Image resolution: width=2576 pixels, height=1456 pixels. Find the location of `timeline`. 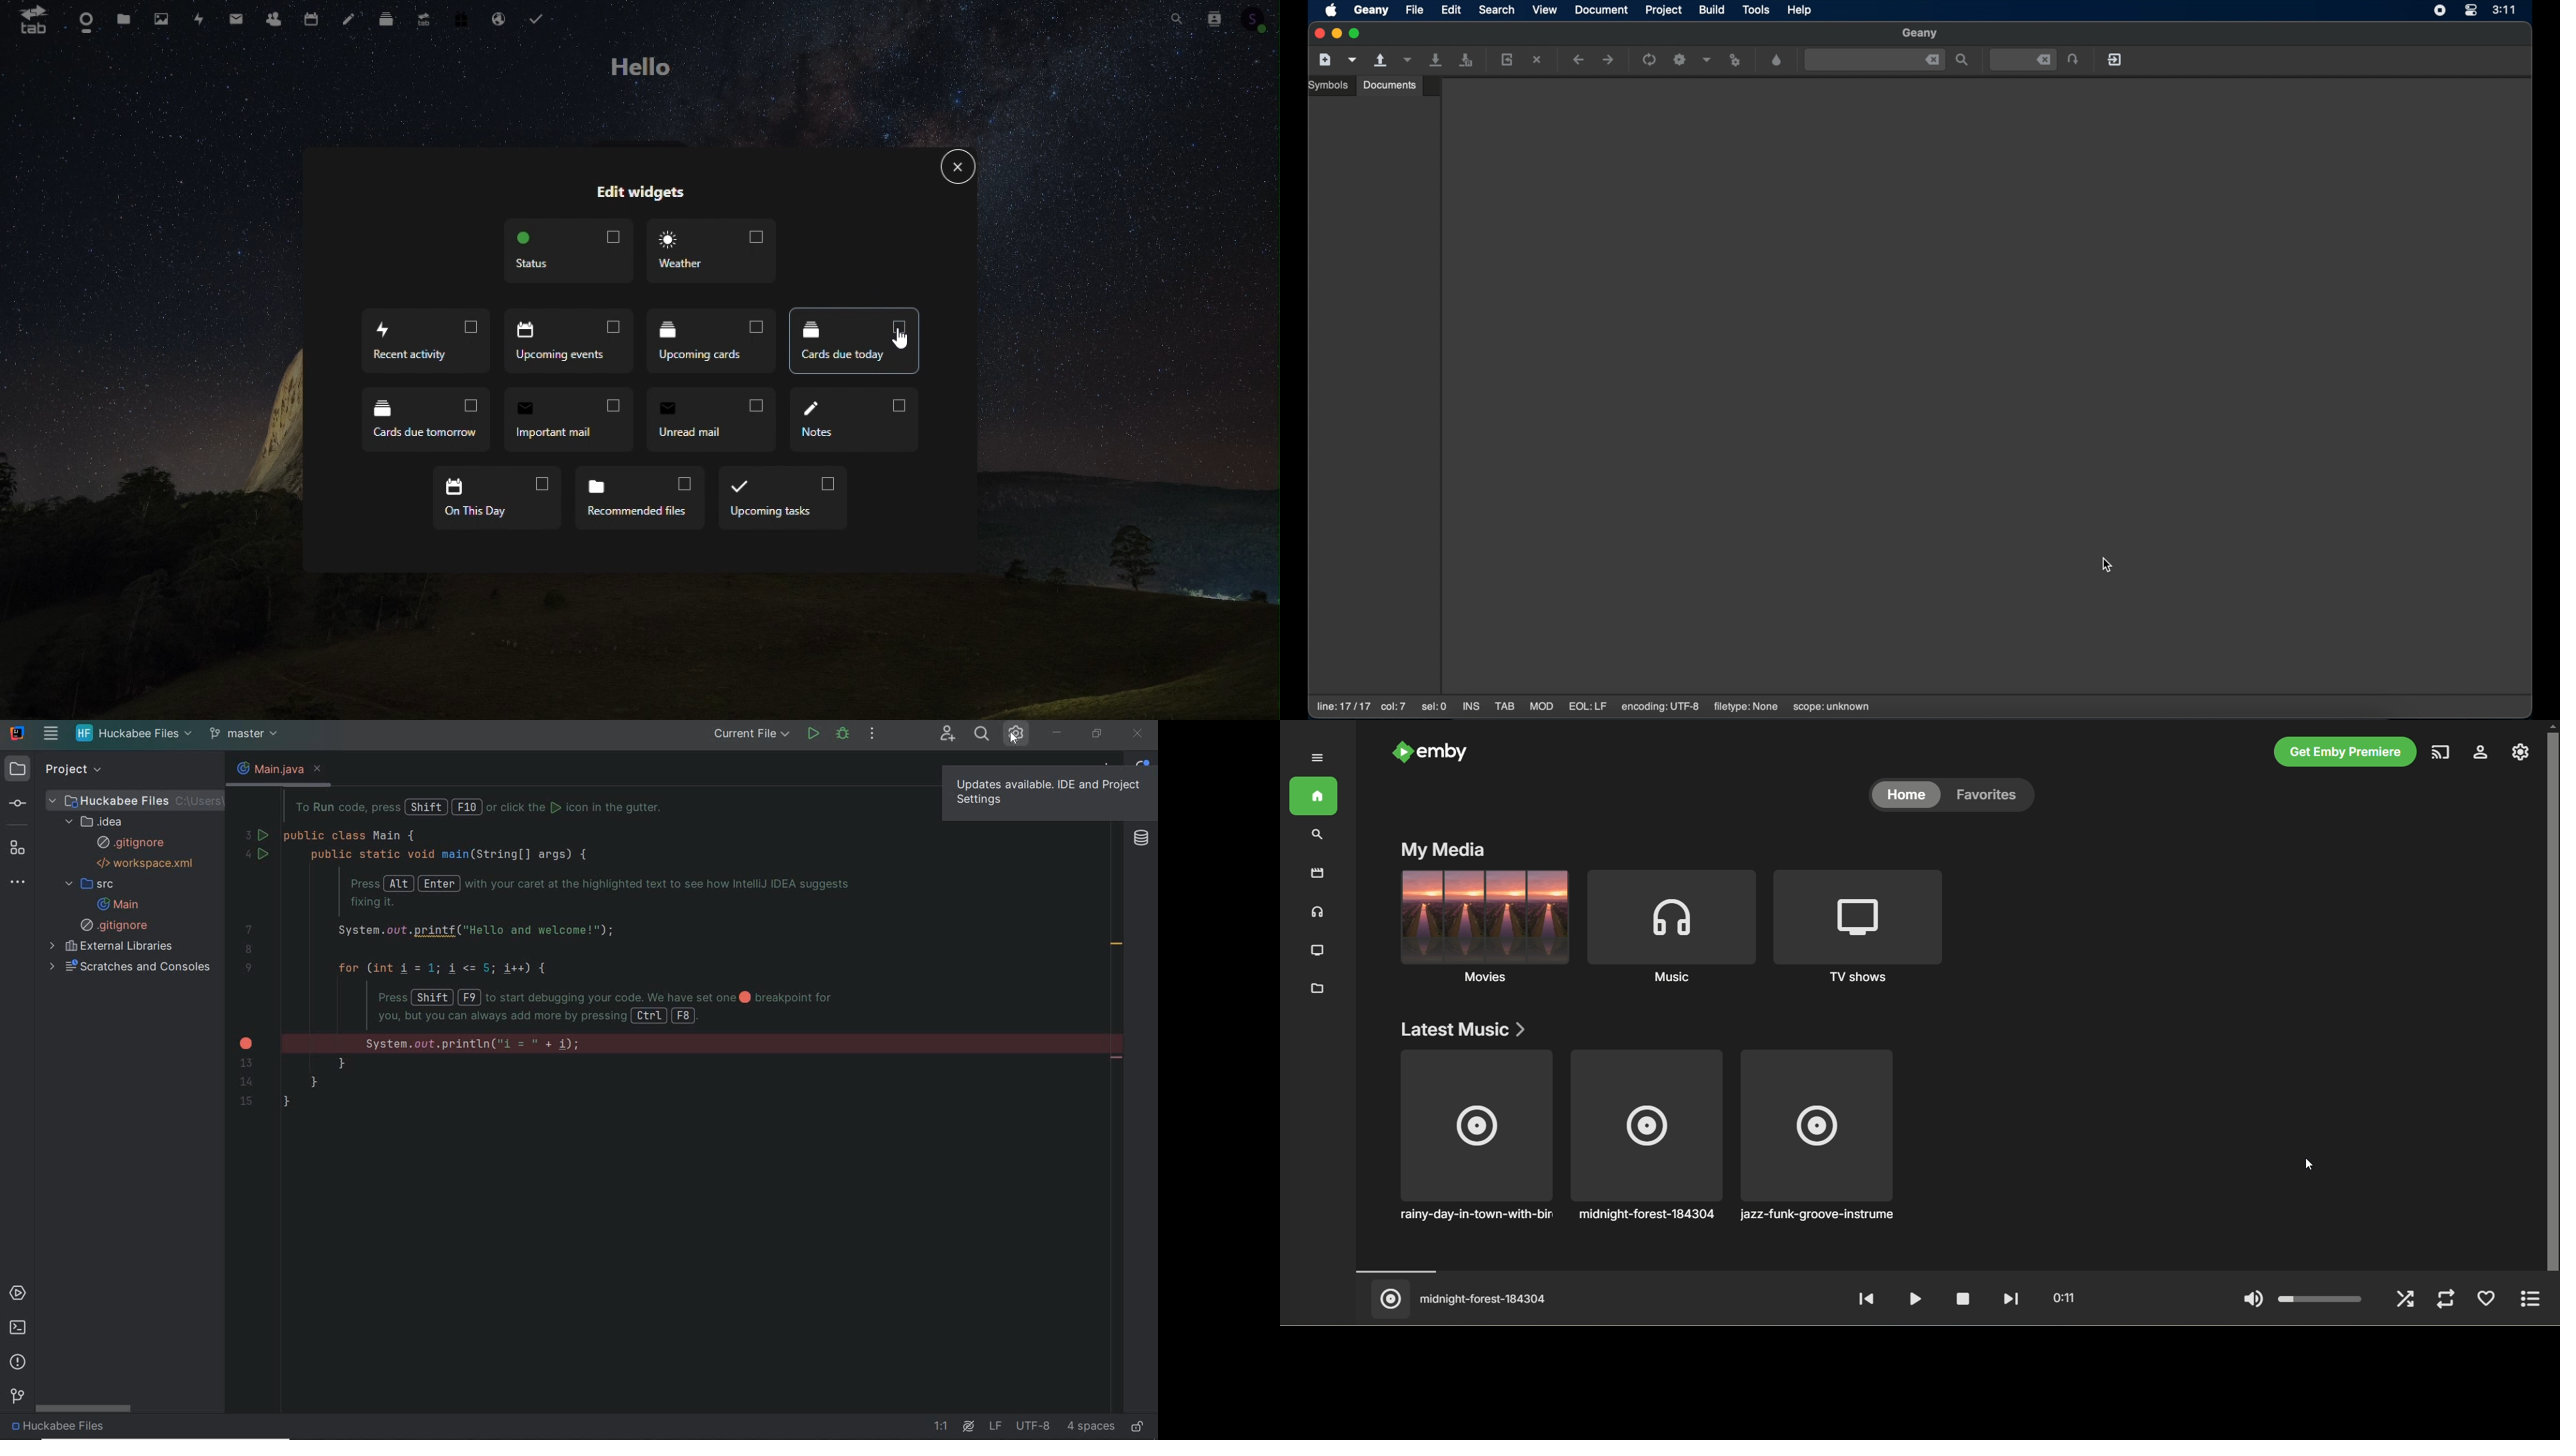

timeline is located at coordinates (1939, 1272).